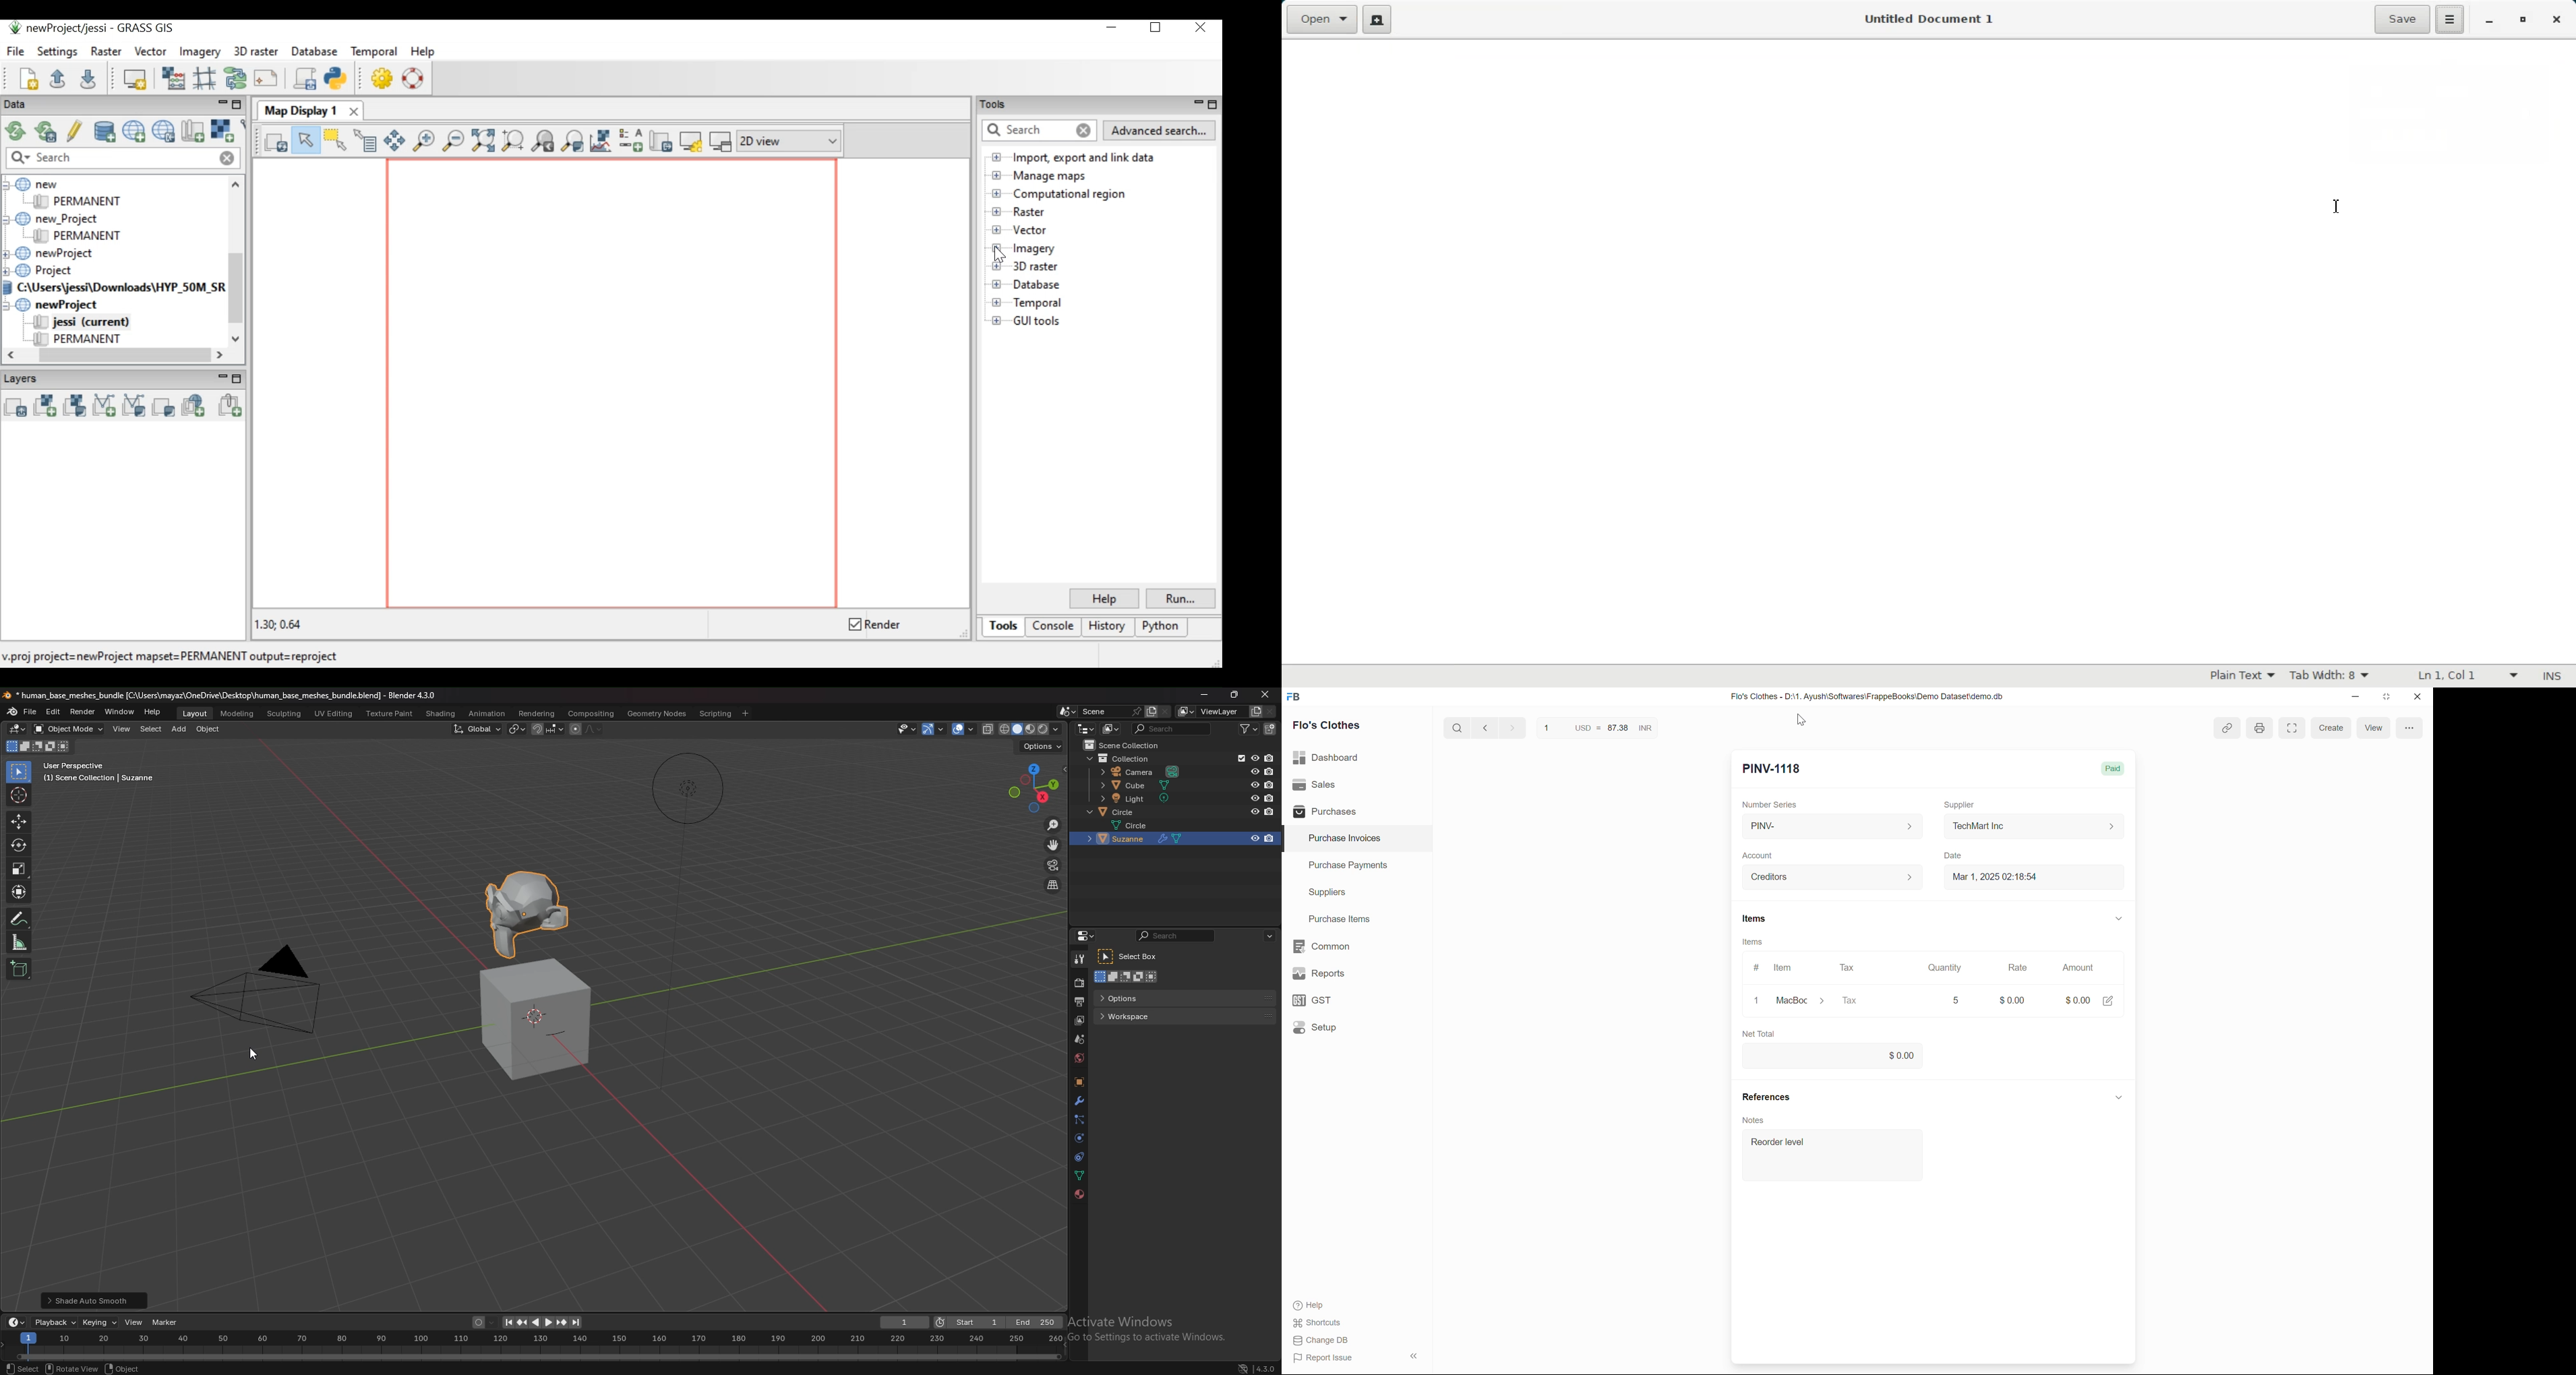 The height and width of the screenshot is (1400, 2576). Describe the element at coordinates (1458, 728) in the screenshot. I see `Search` at that location.